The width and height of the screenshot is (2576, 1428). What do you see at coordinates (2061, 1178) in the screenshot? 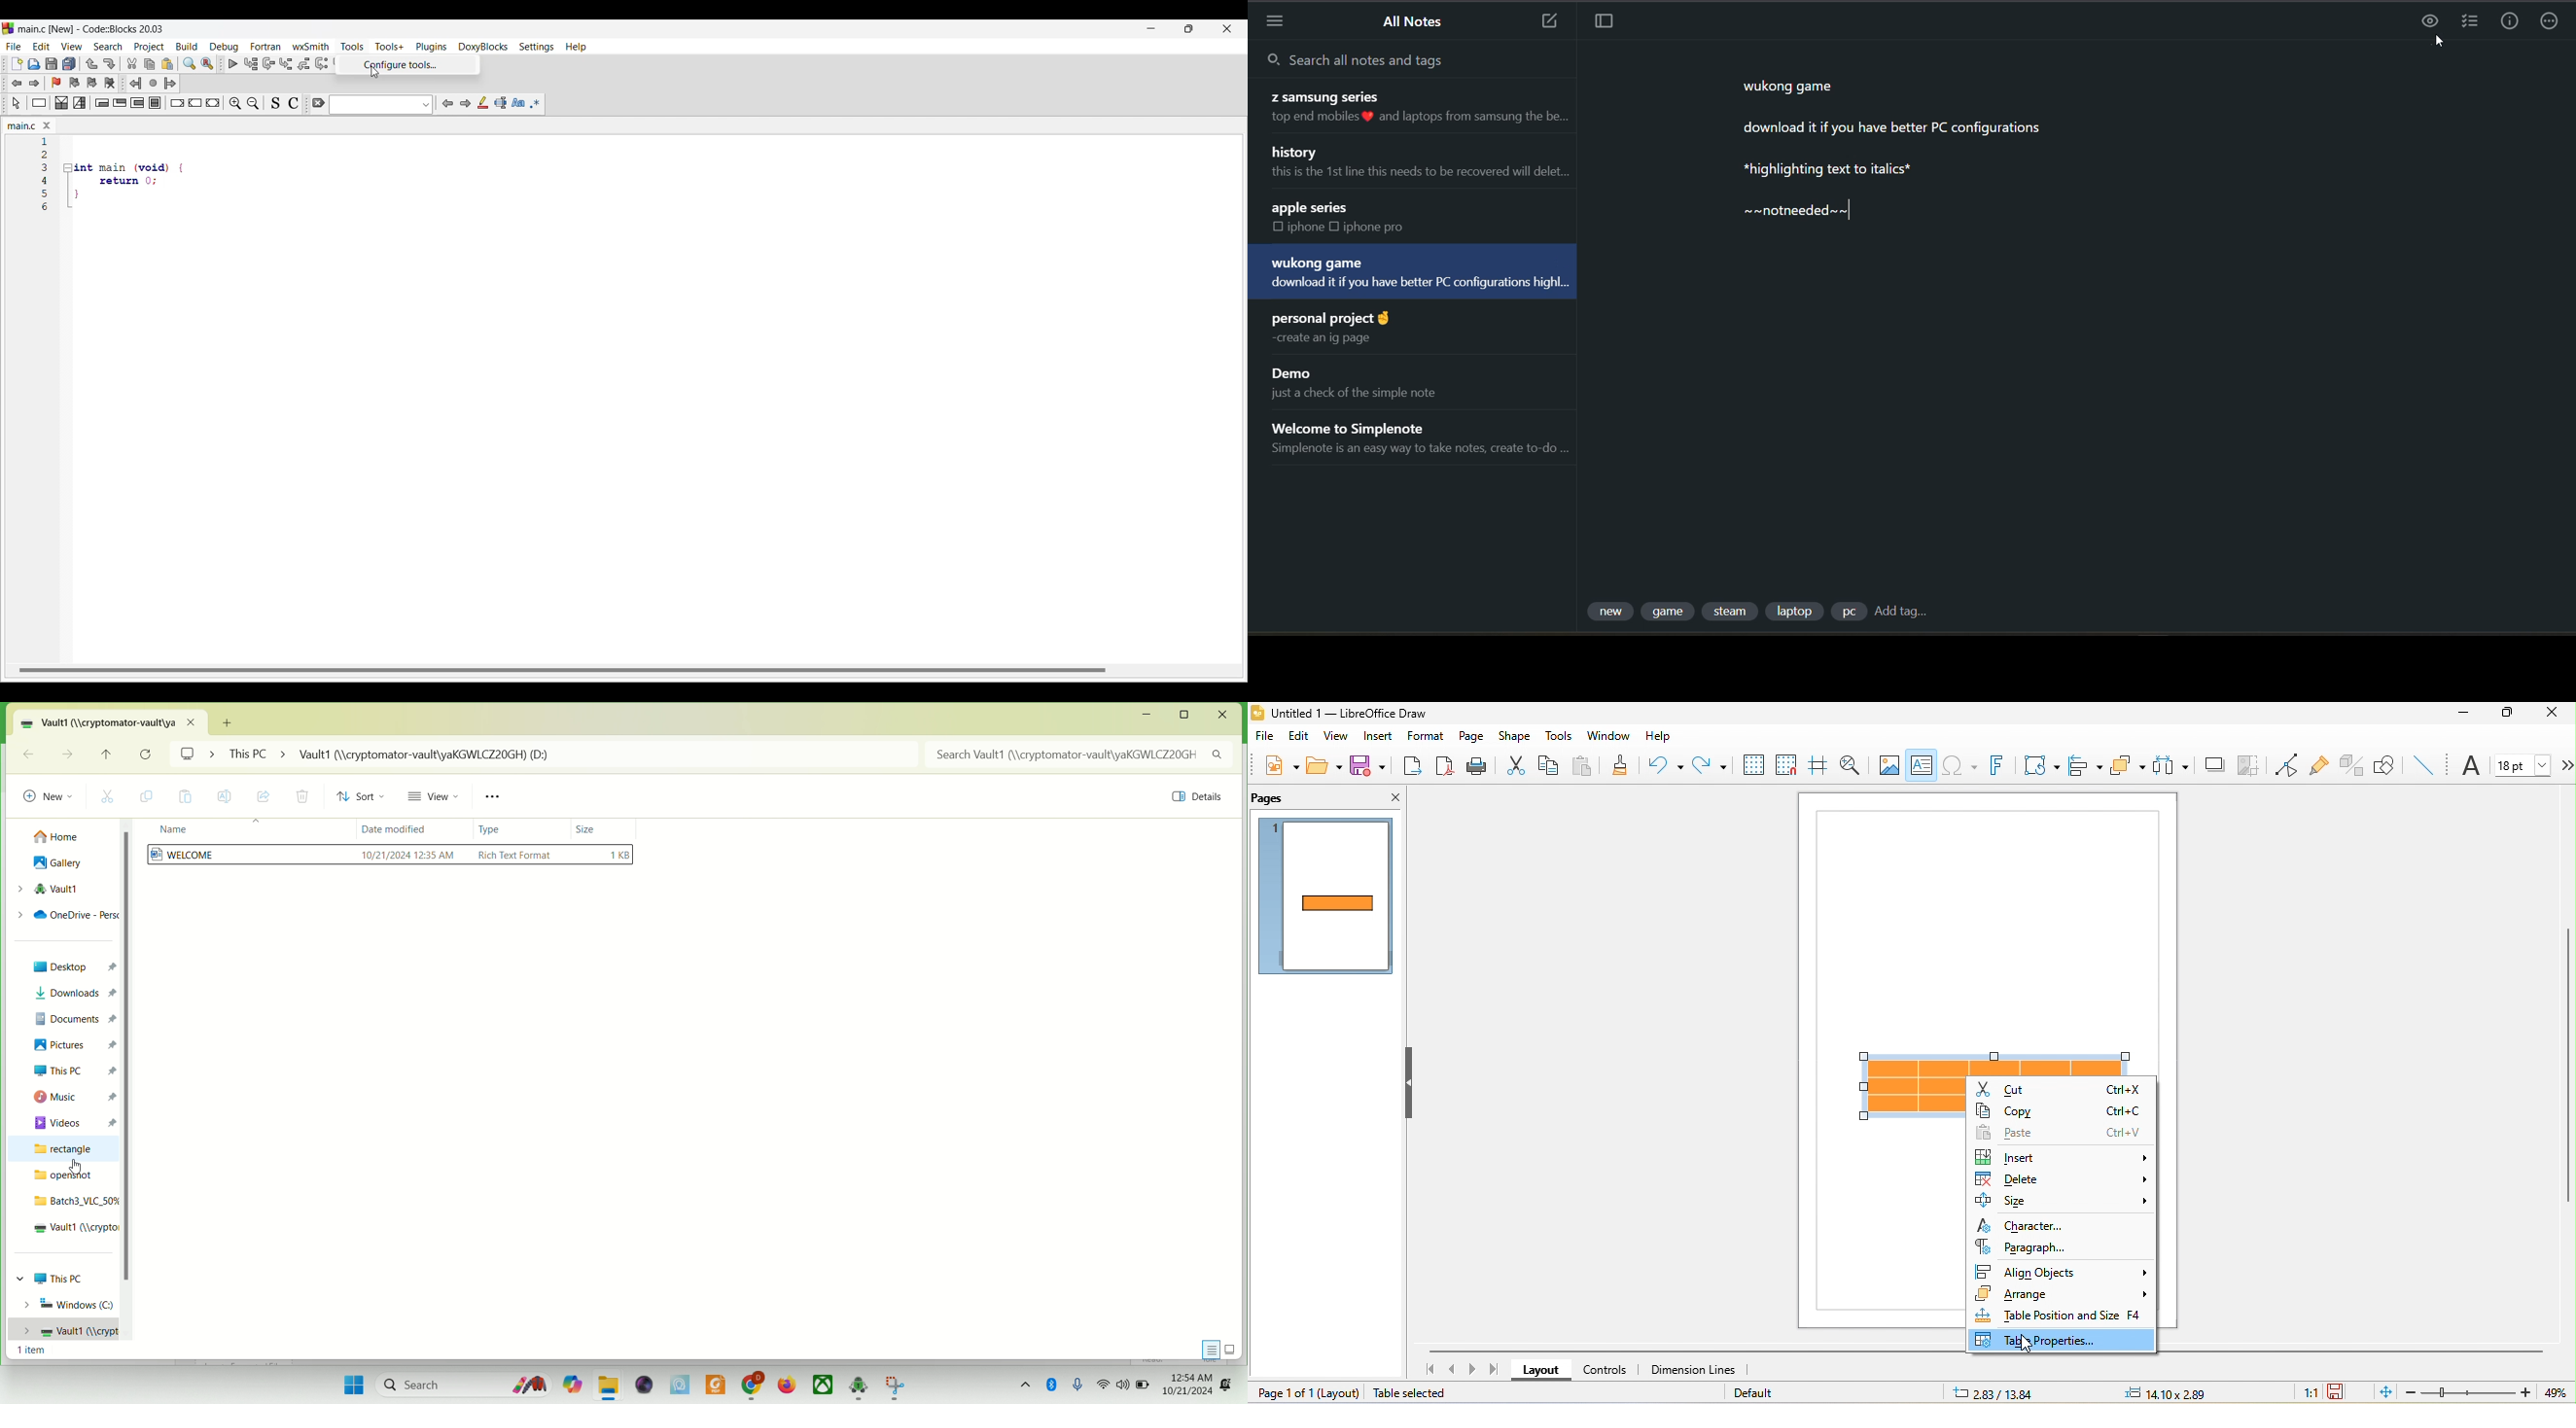
I see `delete` at bounding box center [2061, 1178].